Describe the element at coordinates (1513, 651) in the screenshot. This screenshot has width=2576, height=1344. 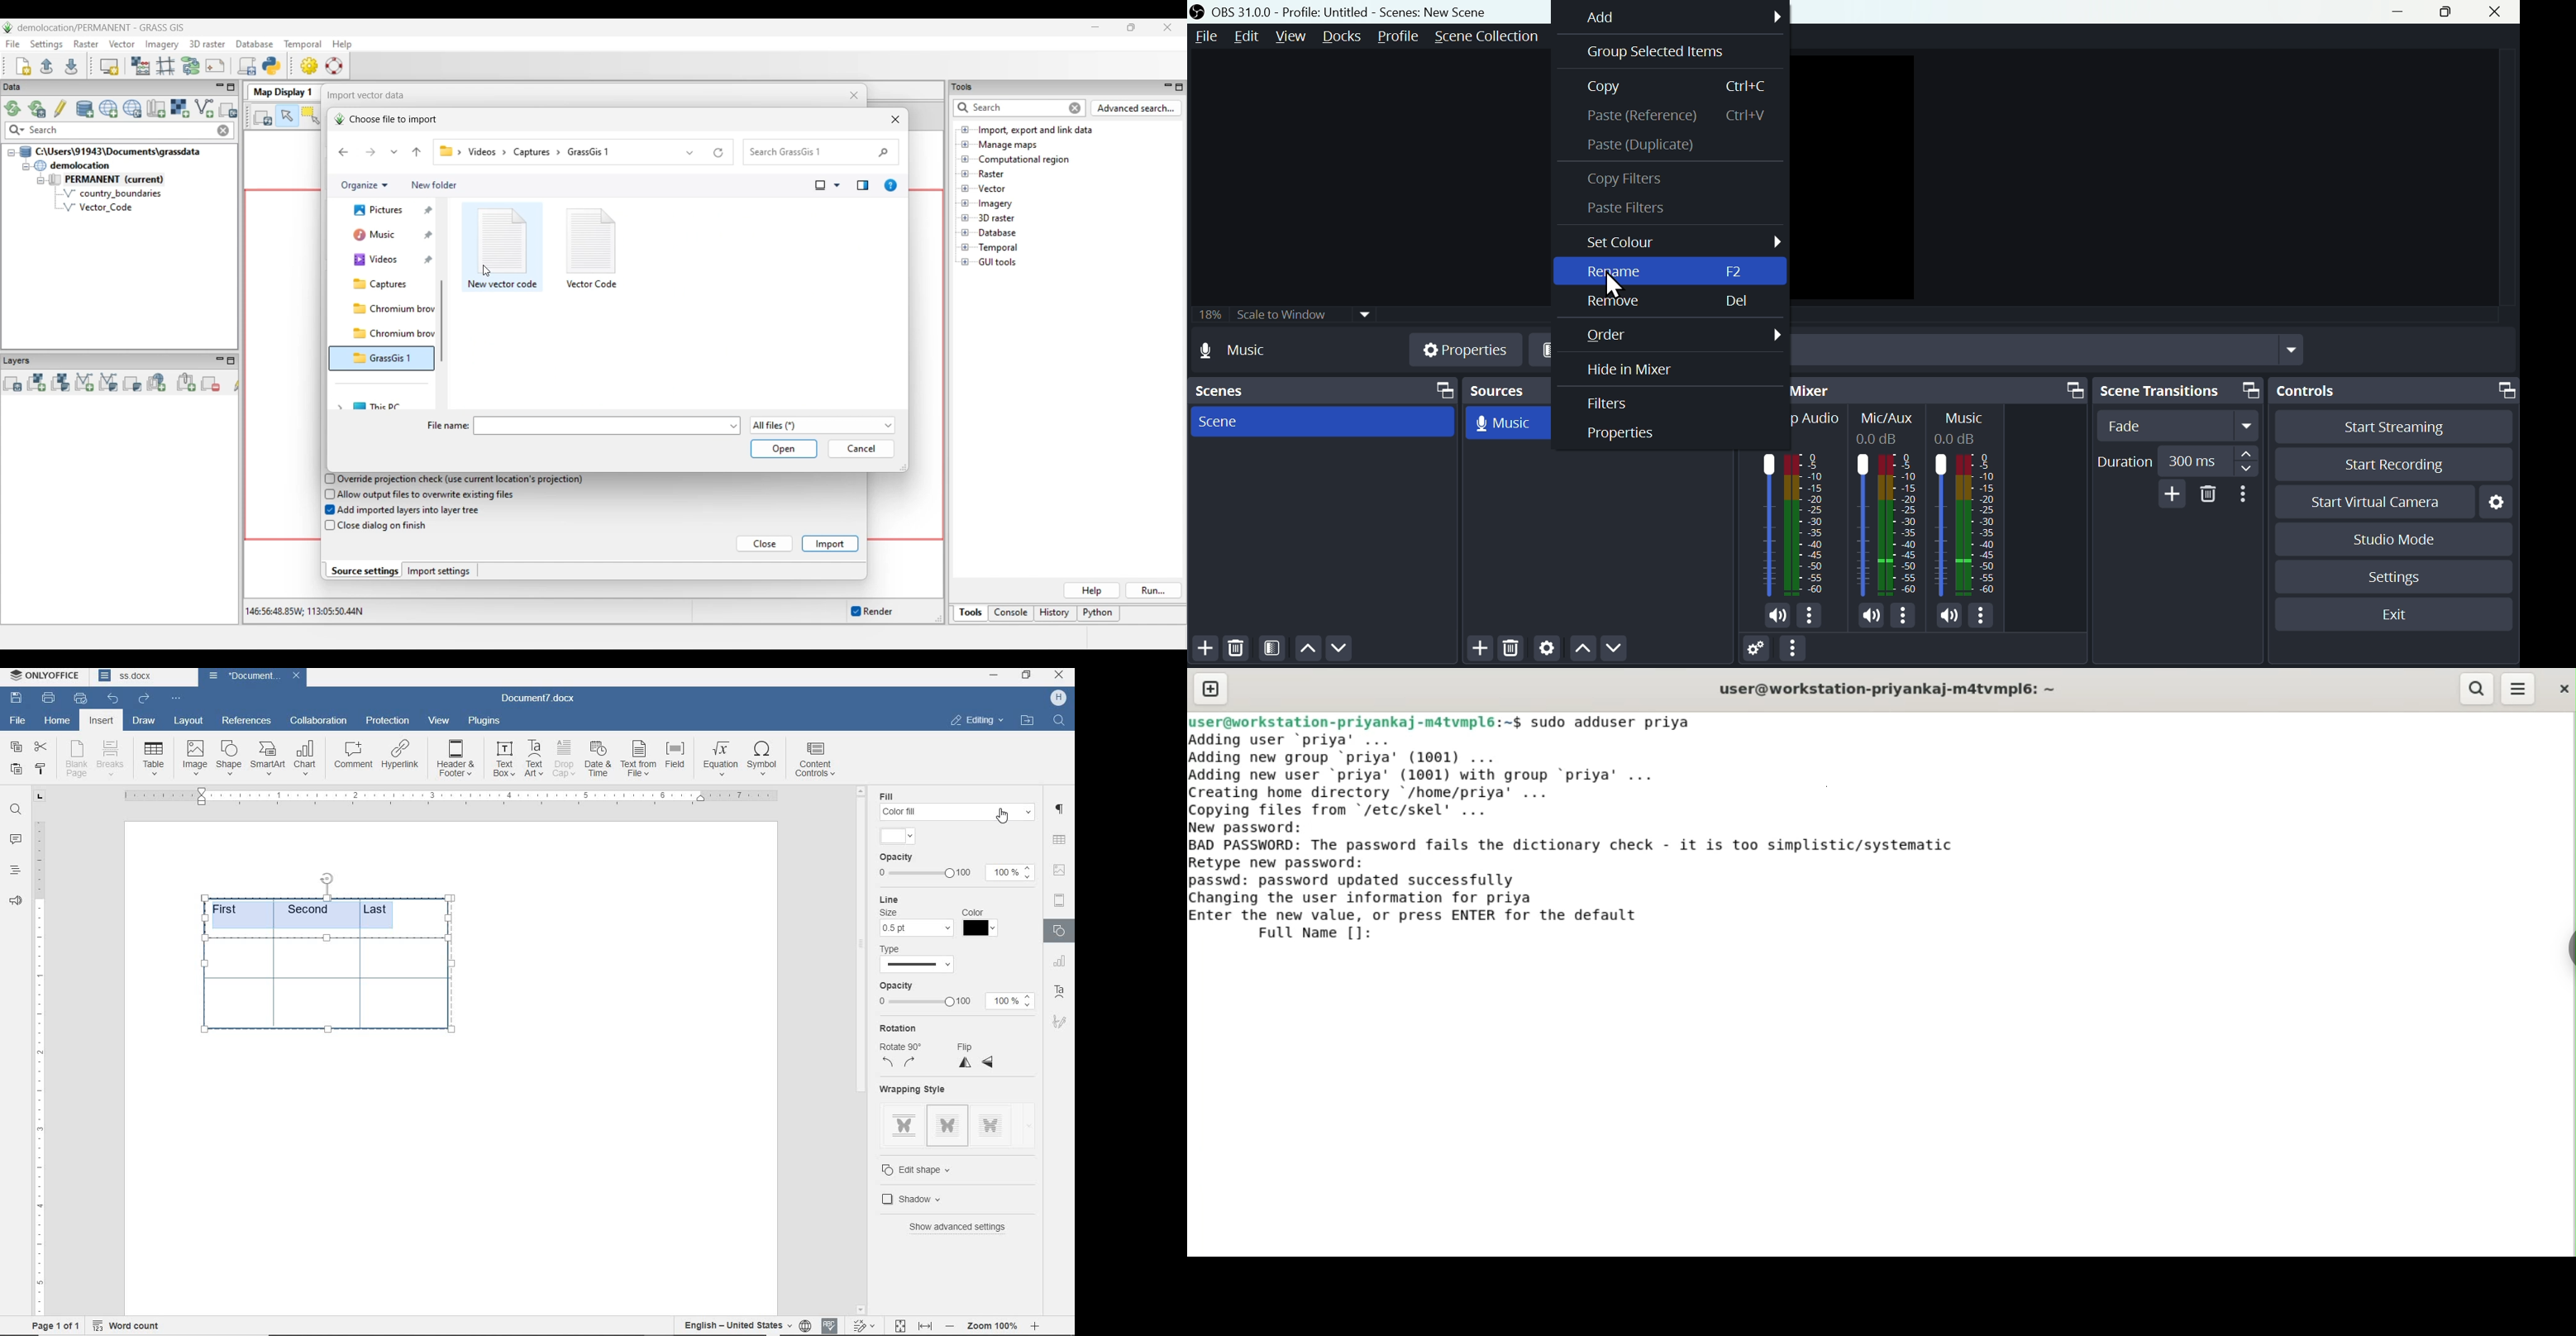
I see `Delete` at that location.